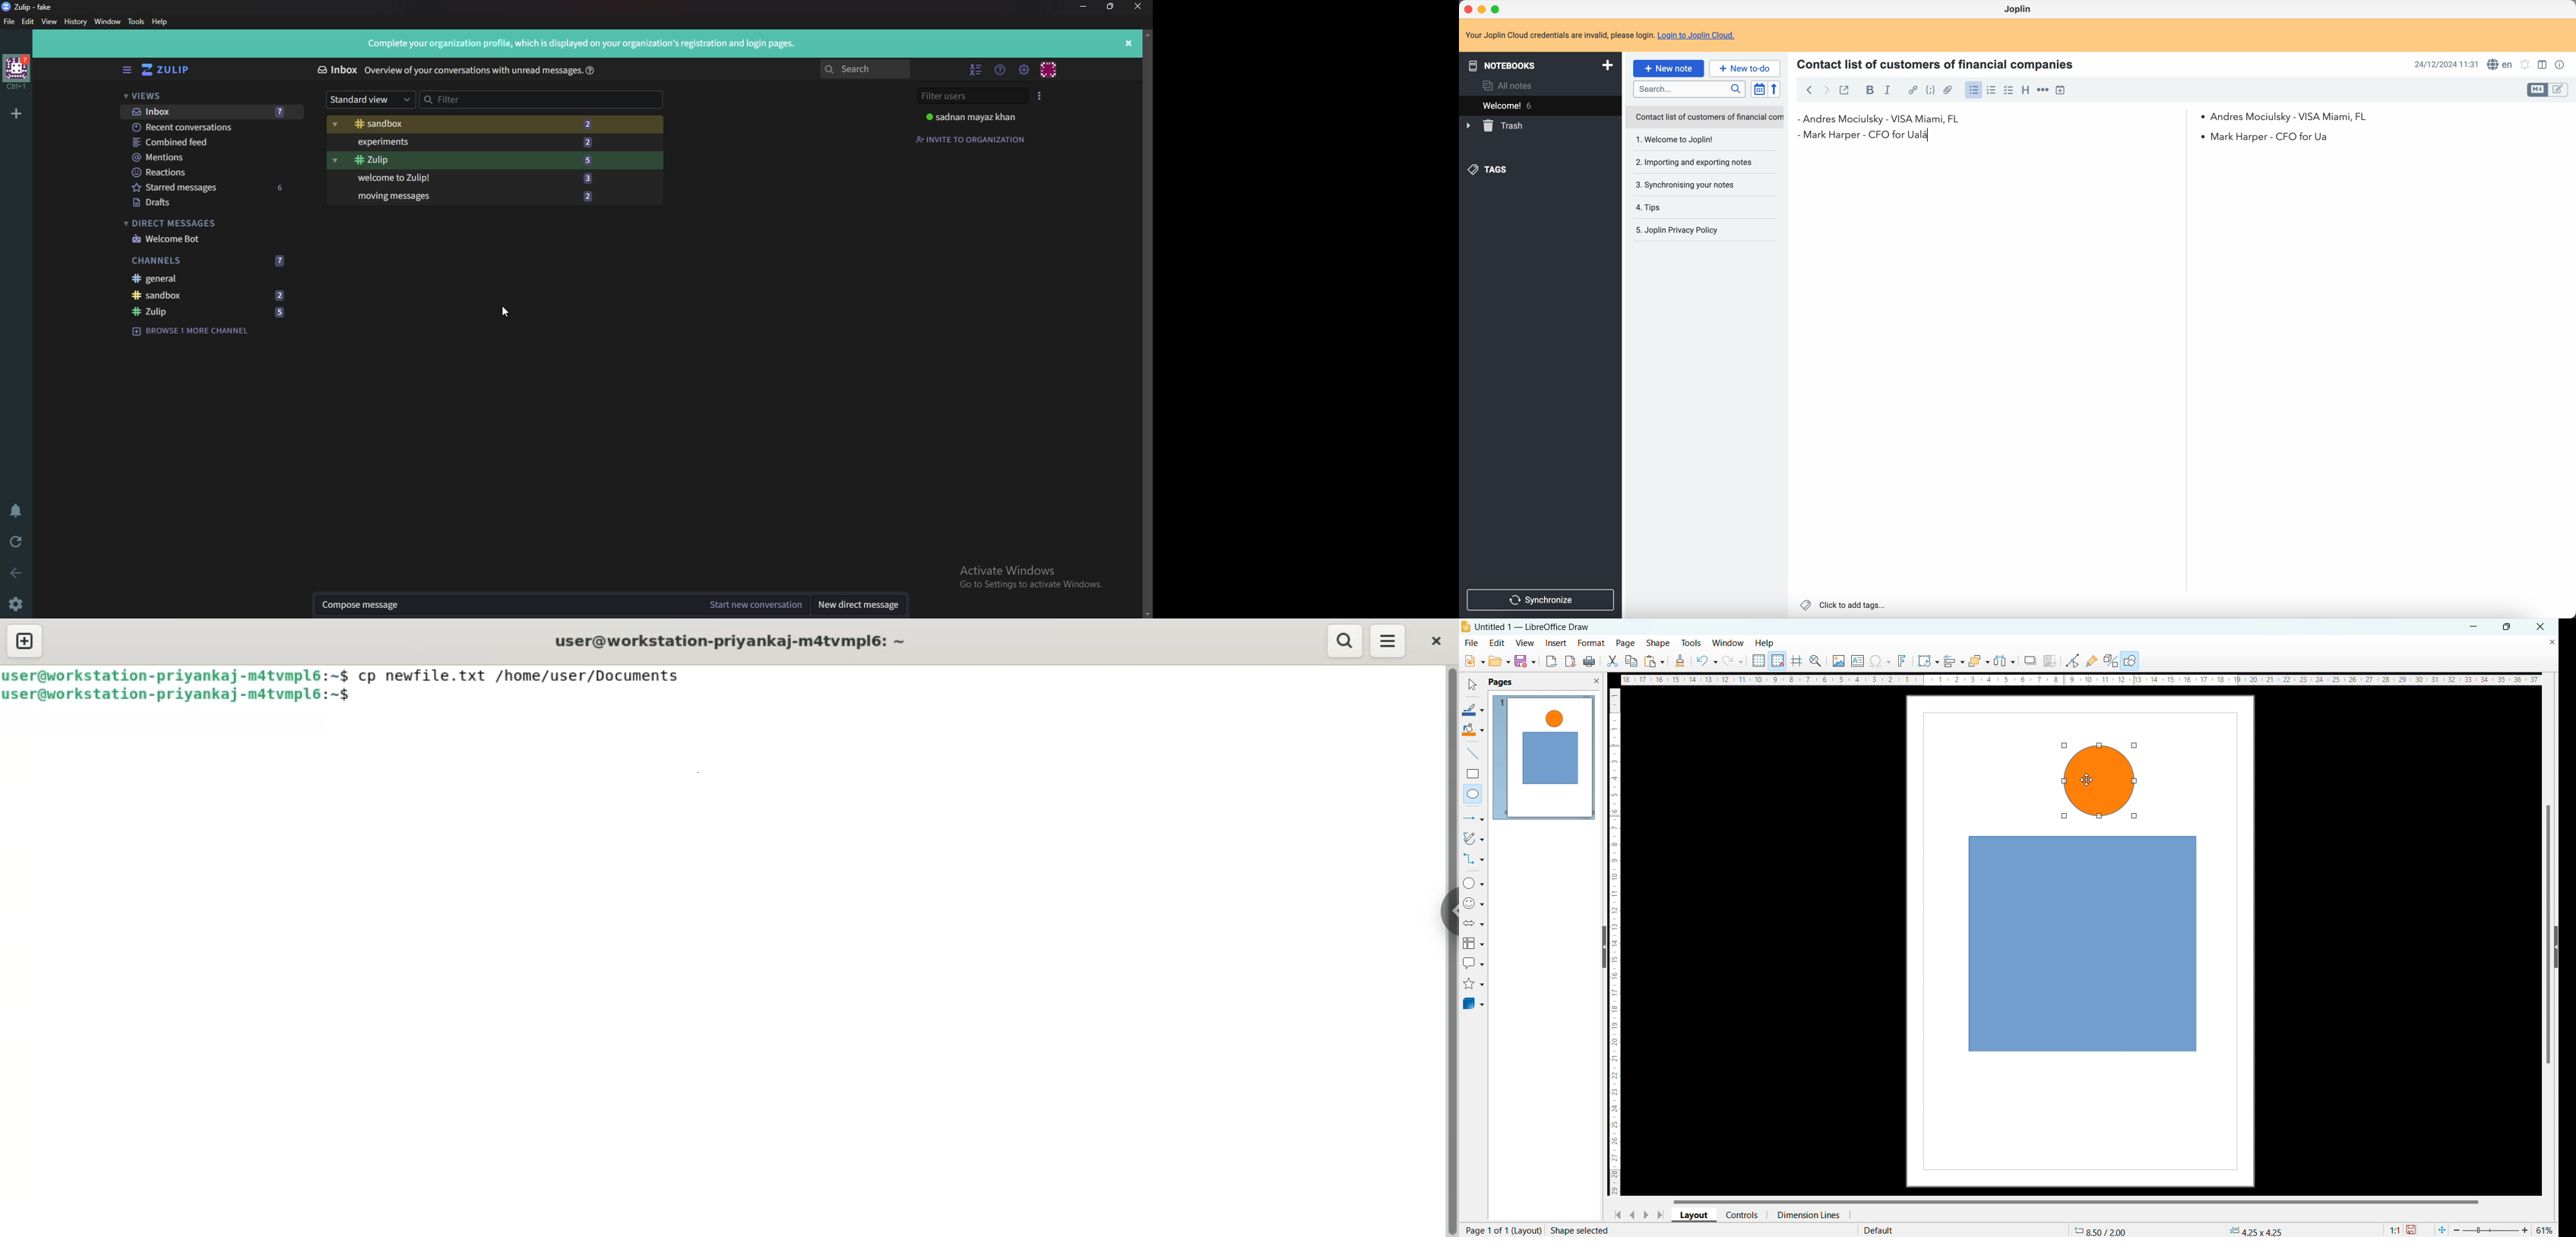 Image resolution: width=2576 pixels, height=1260 pixels. What do you see at coordinates (1615, 942) in the screenshot?
I see `vertical ruler` at bounding box center [1615, 942].